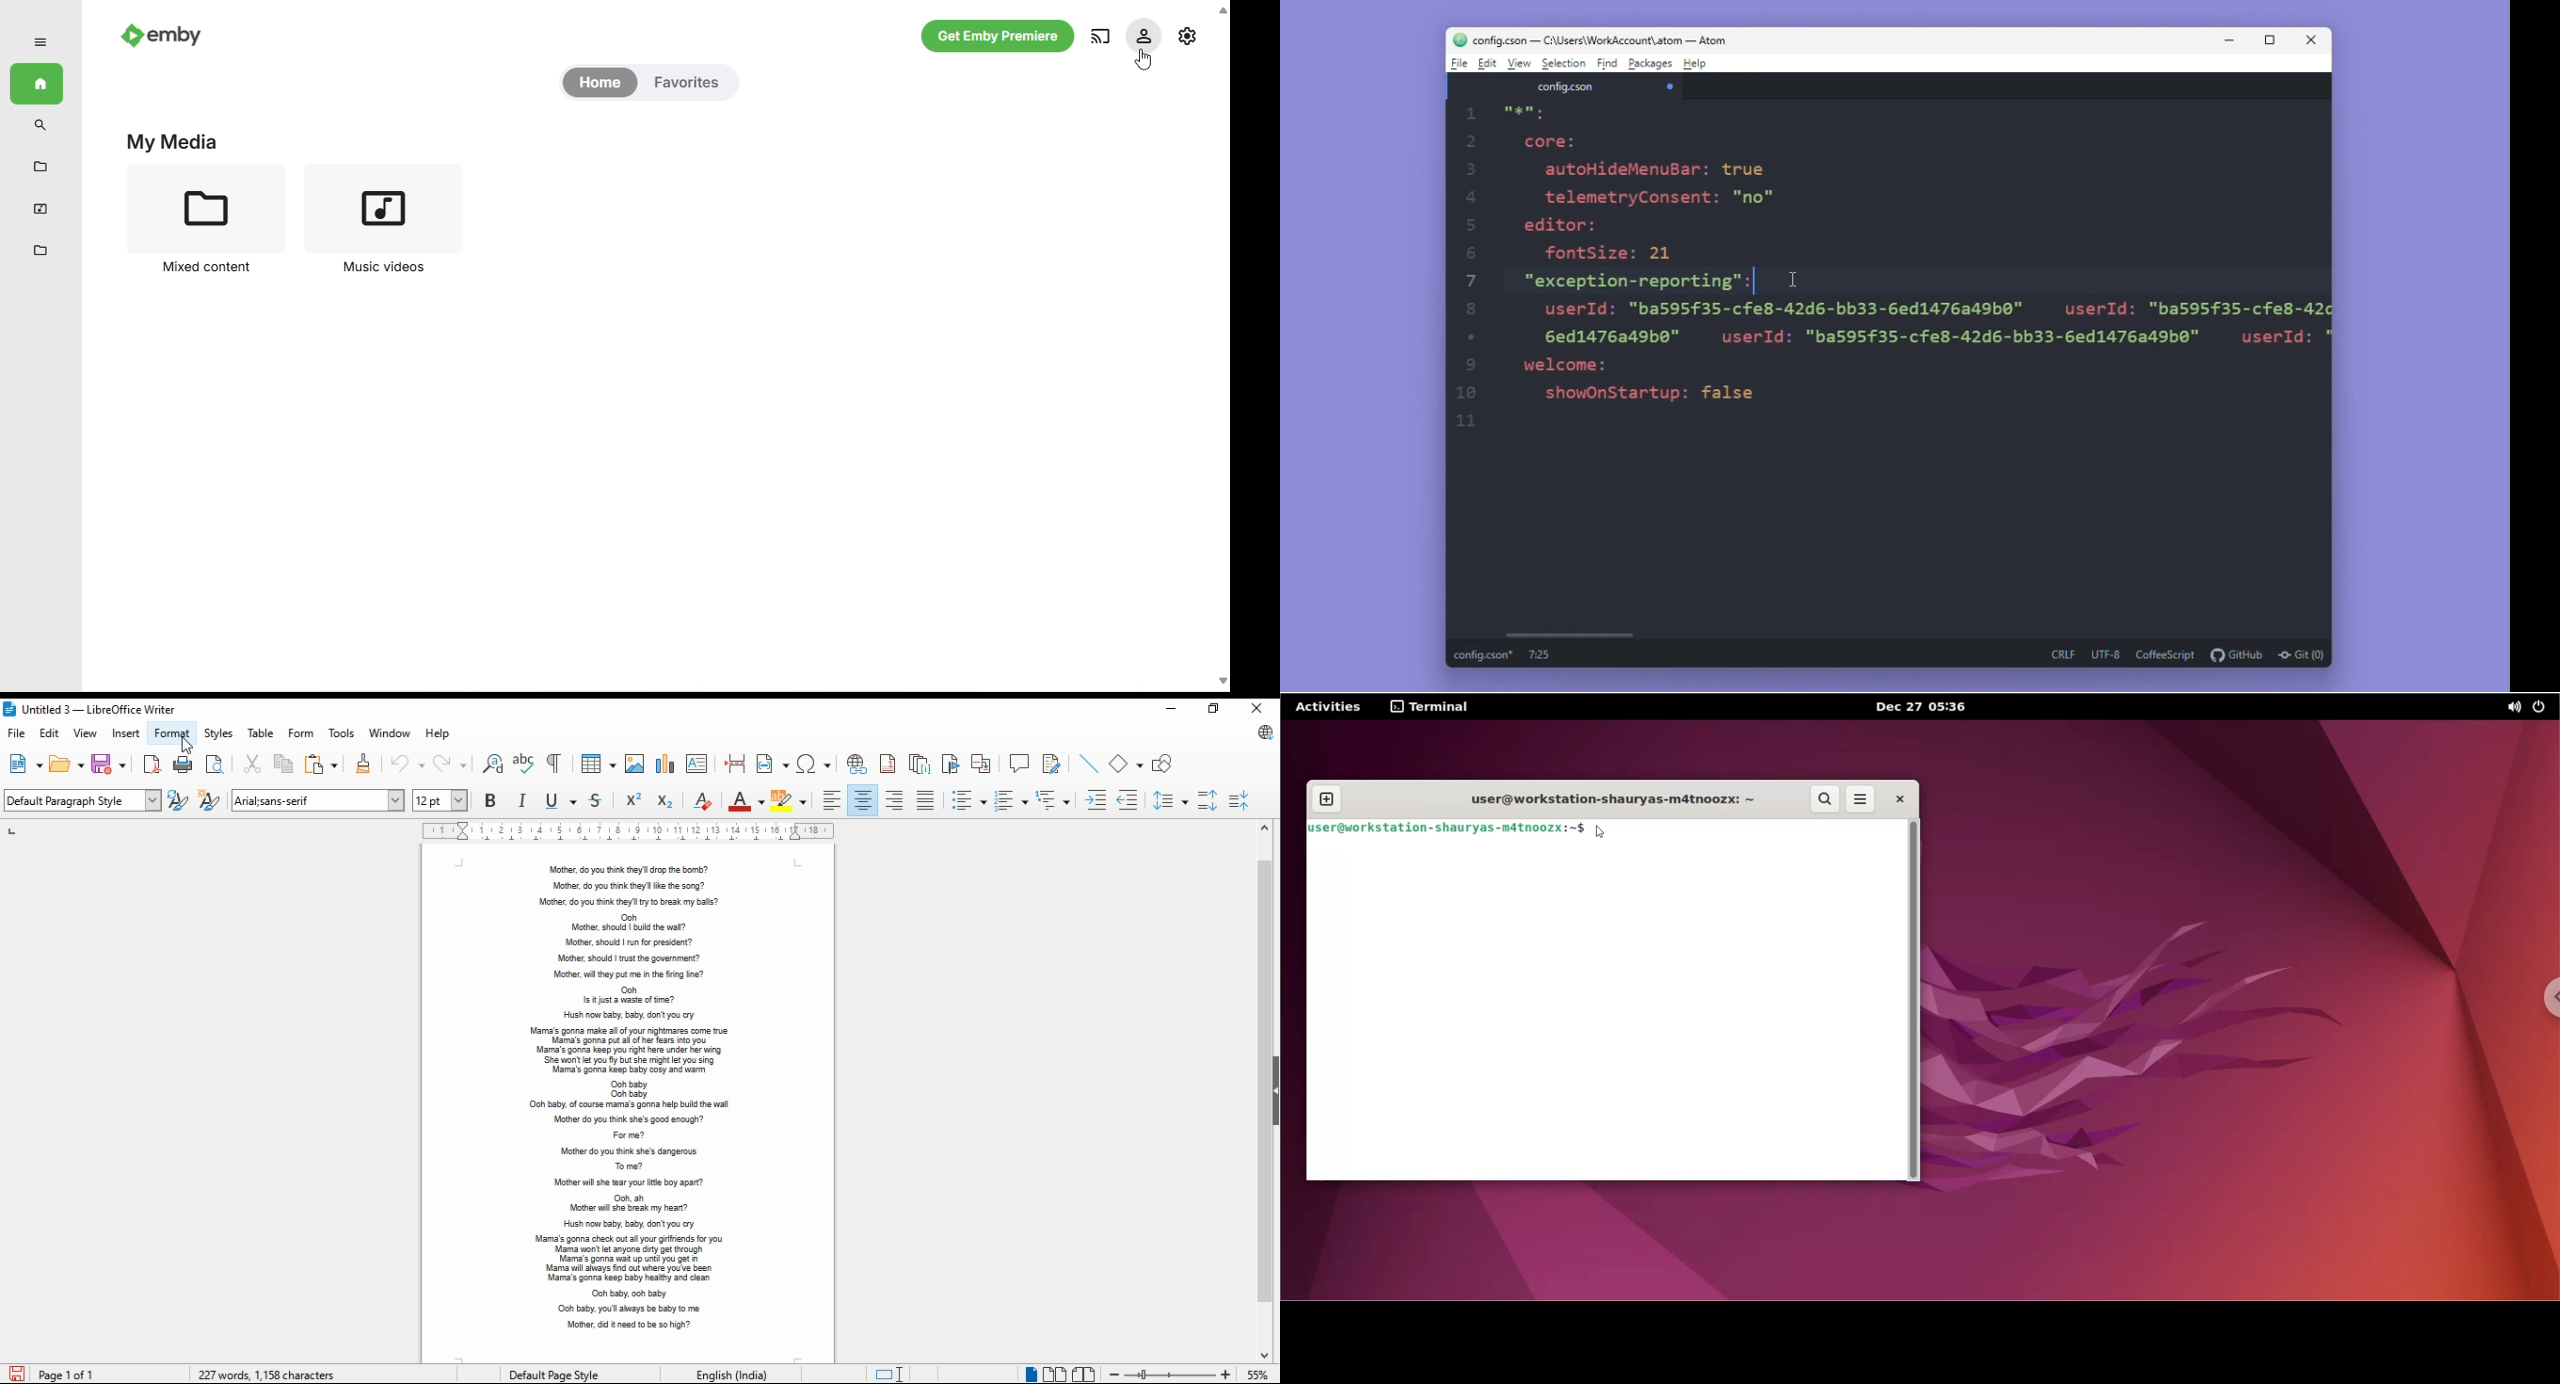 Image resolution: width=2576 pixels, height=1400 pixels. Describe the element at coordinates (2106, 655) in the screenshot. I see `utf-8` at that location.